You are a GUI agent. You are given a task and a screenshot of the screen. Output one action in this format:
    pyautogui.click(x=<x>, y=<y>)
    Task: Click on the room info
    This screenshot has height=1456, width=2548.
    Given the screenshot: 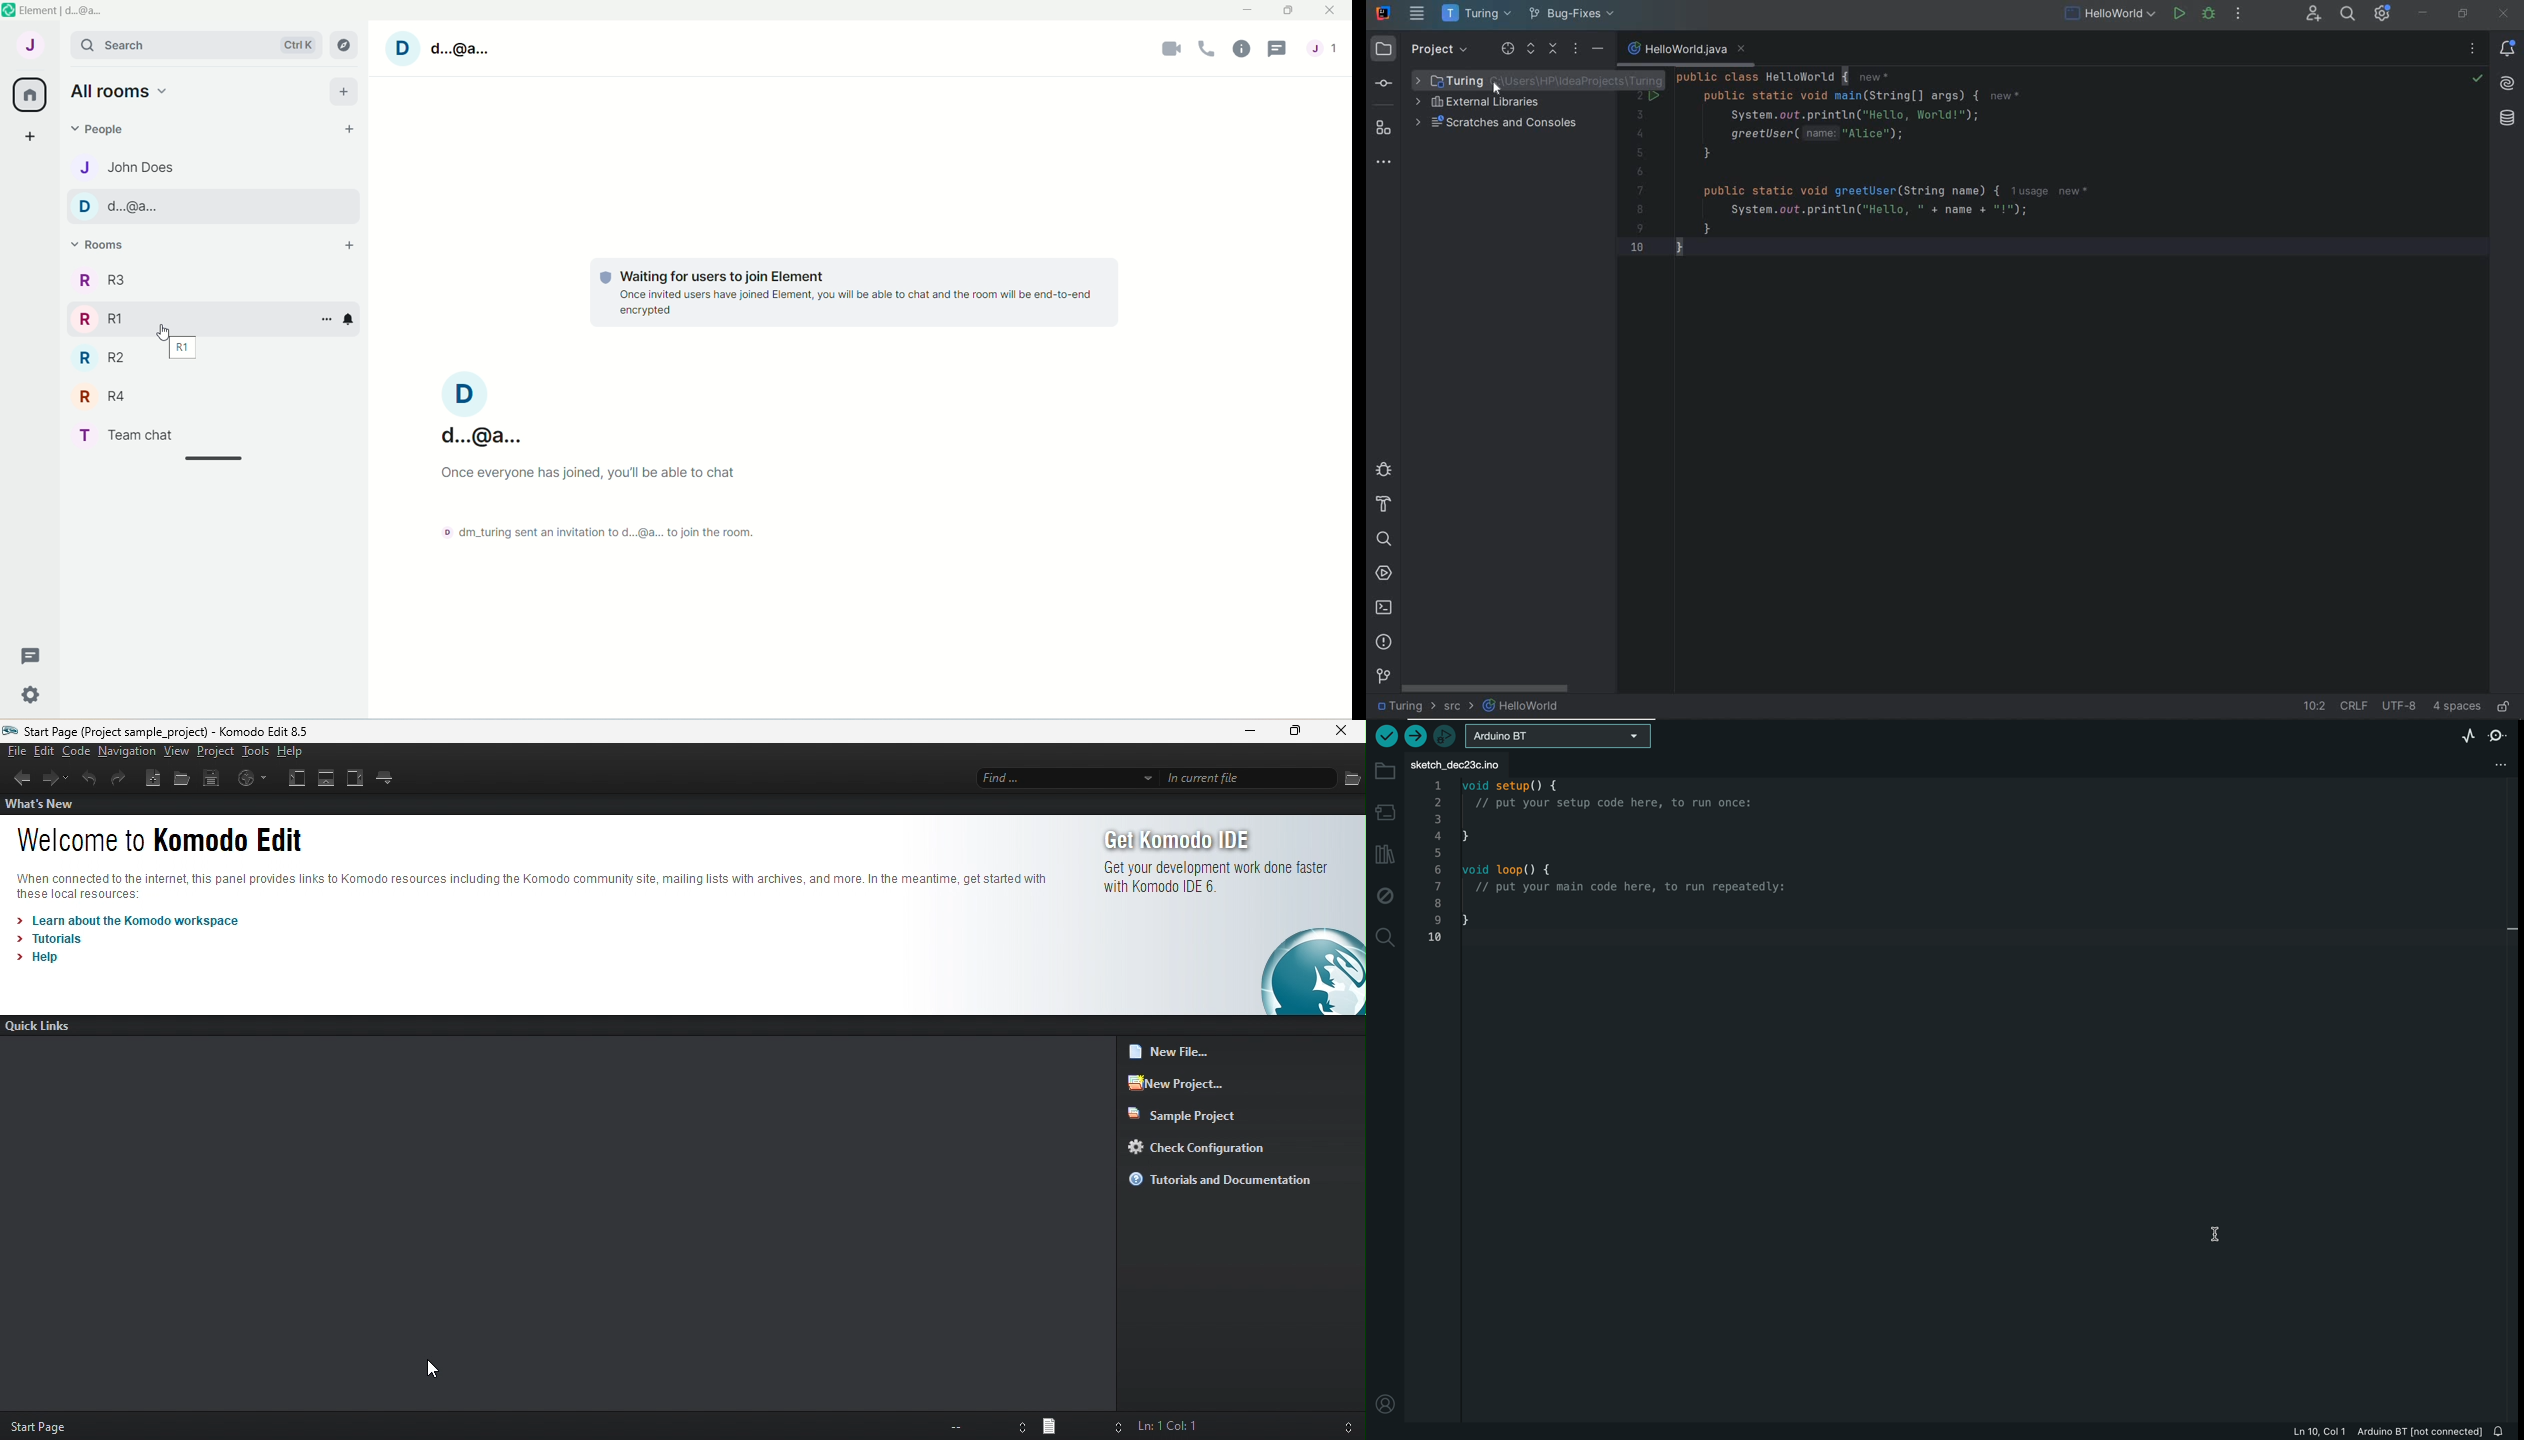 What is the action you would take?
    pyautogui.click(x=324, y=321)
    